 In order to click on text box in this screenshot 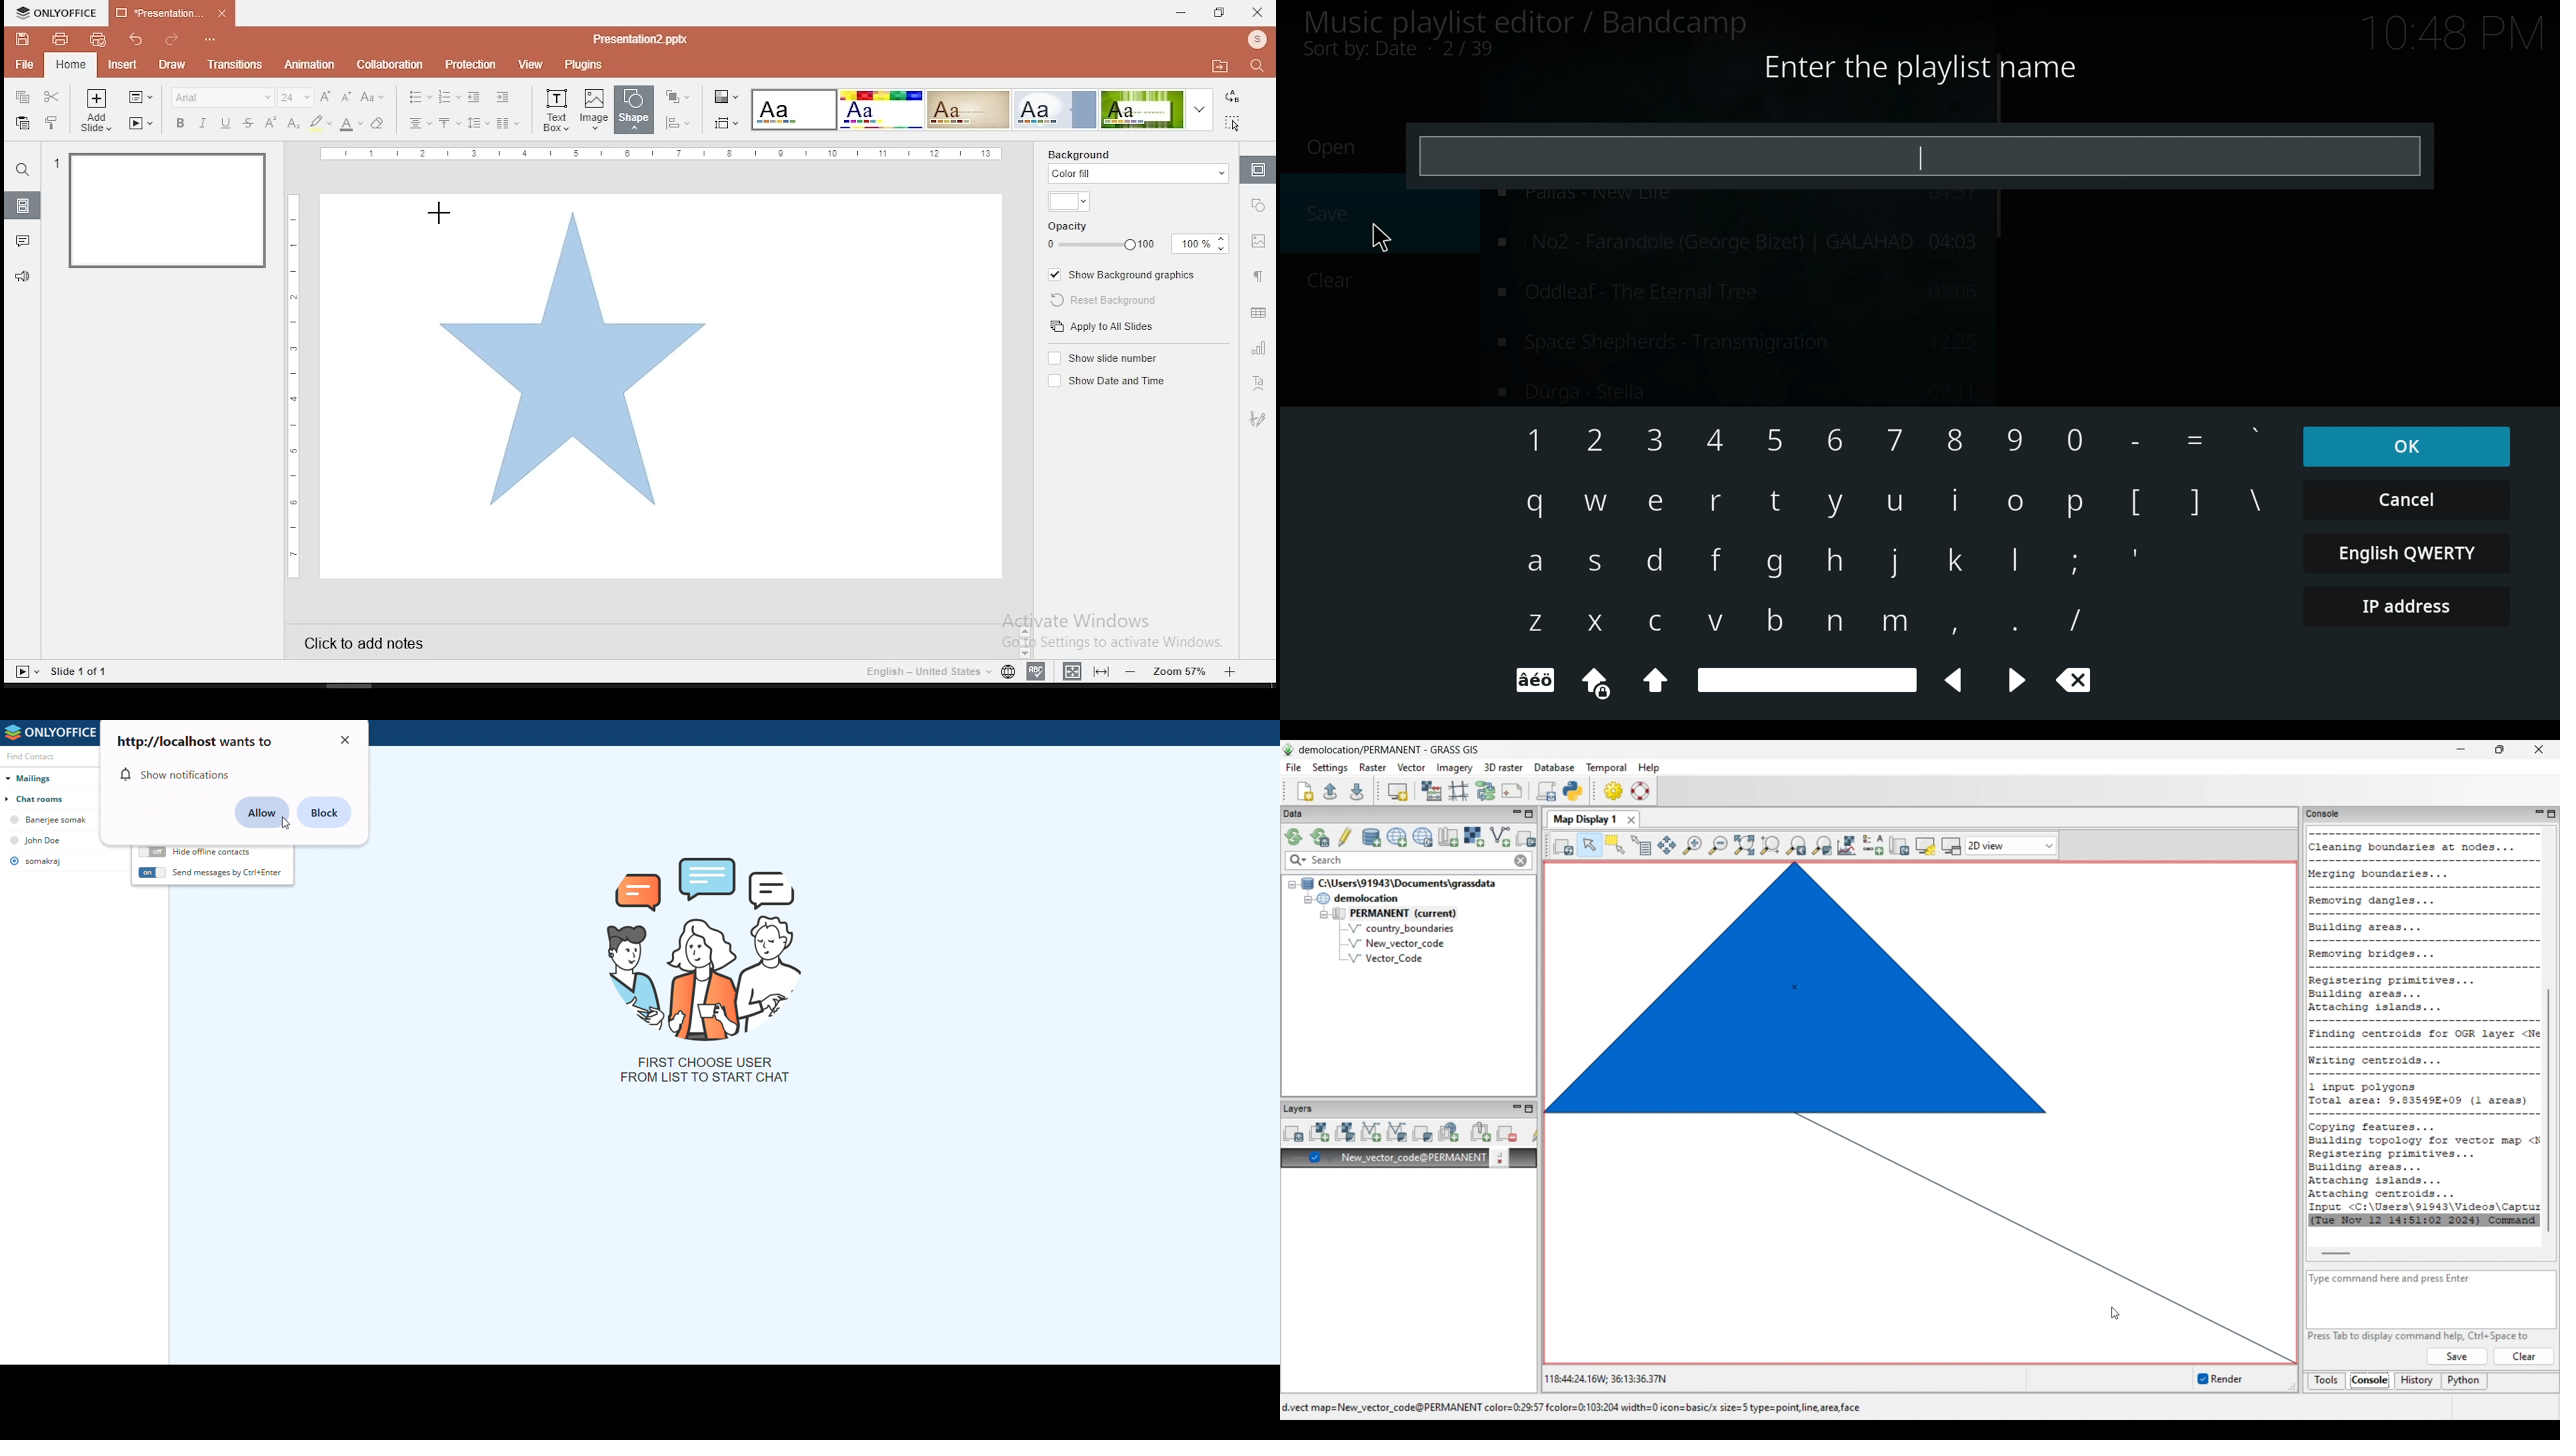, I will do `click(555, 109)`.